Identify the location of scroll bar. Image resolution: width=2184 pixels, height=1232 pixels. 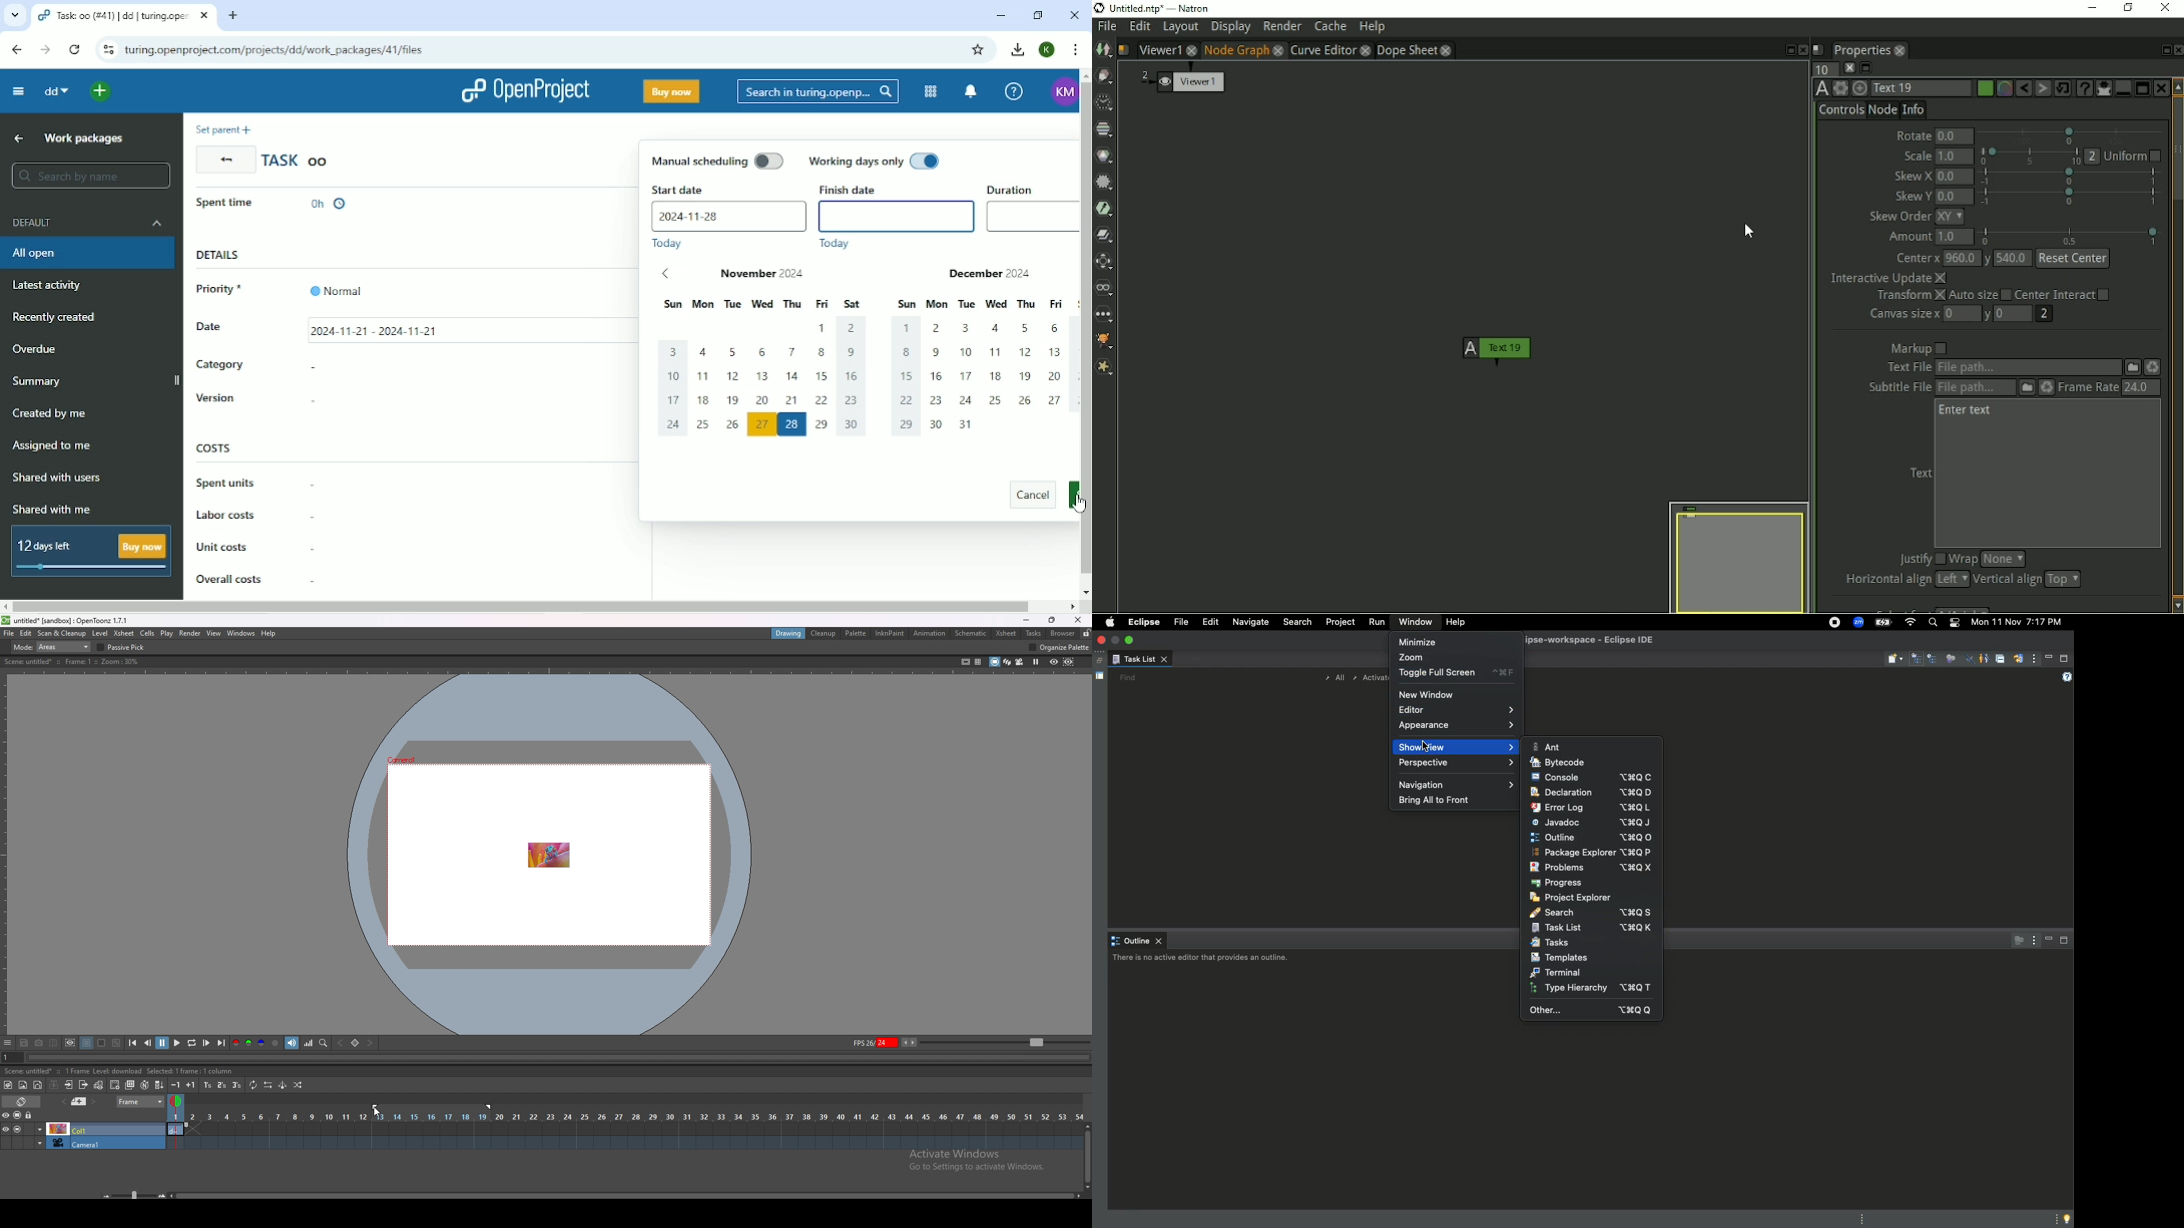
(1086, 1157).